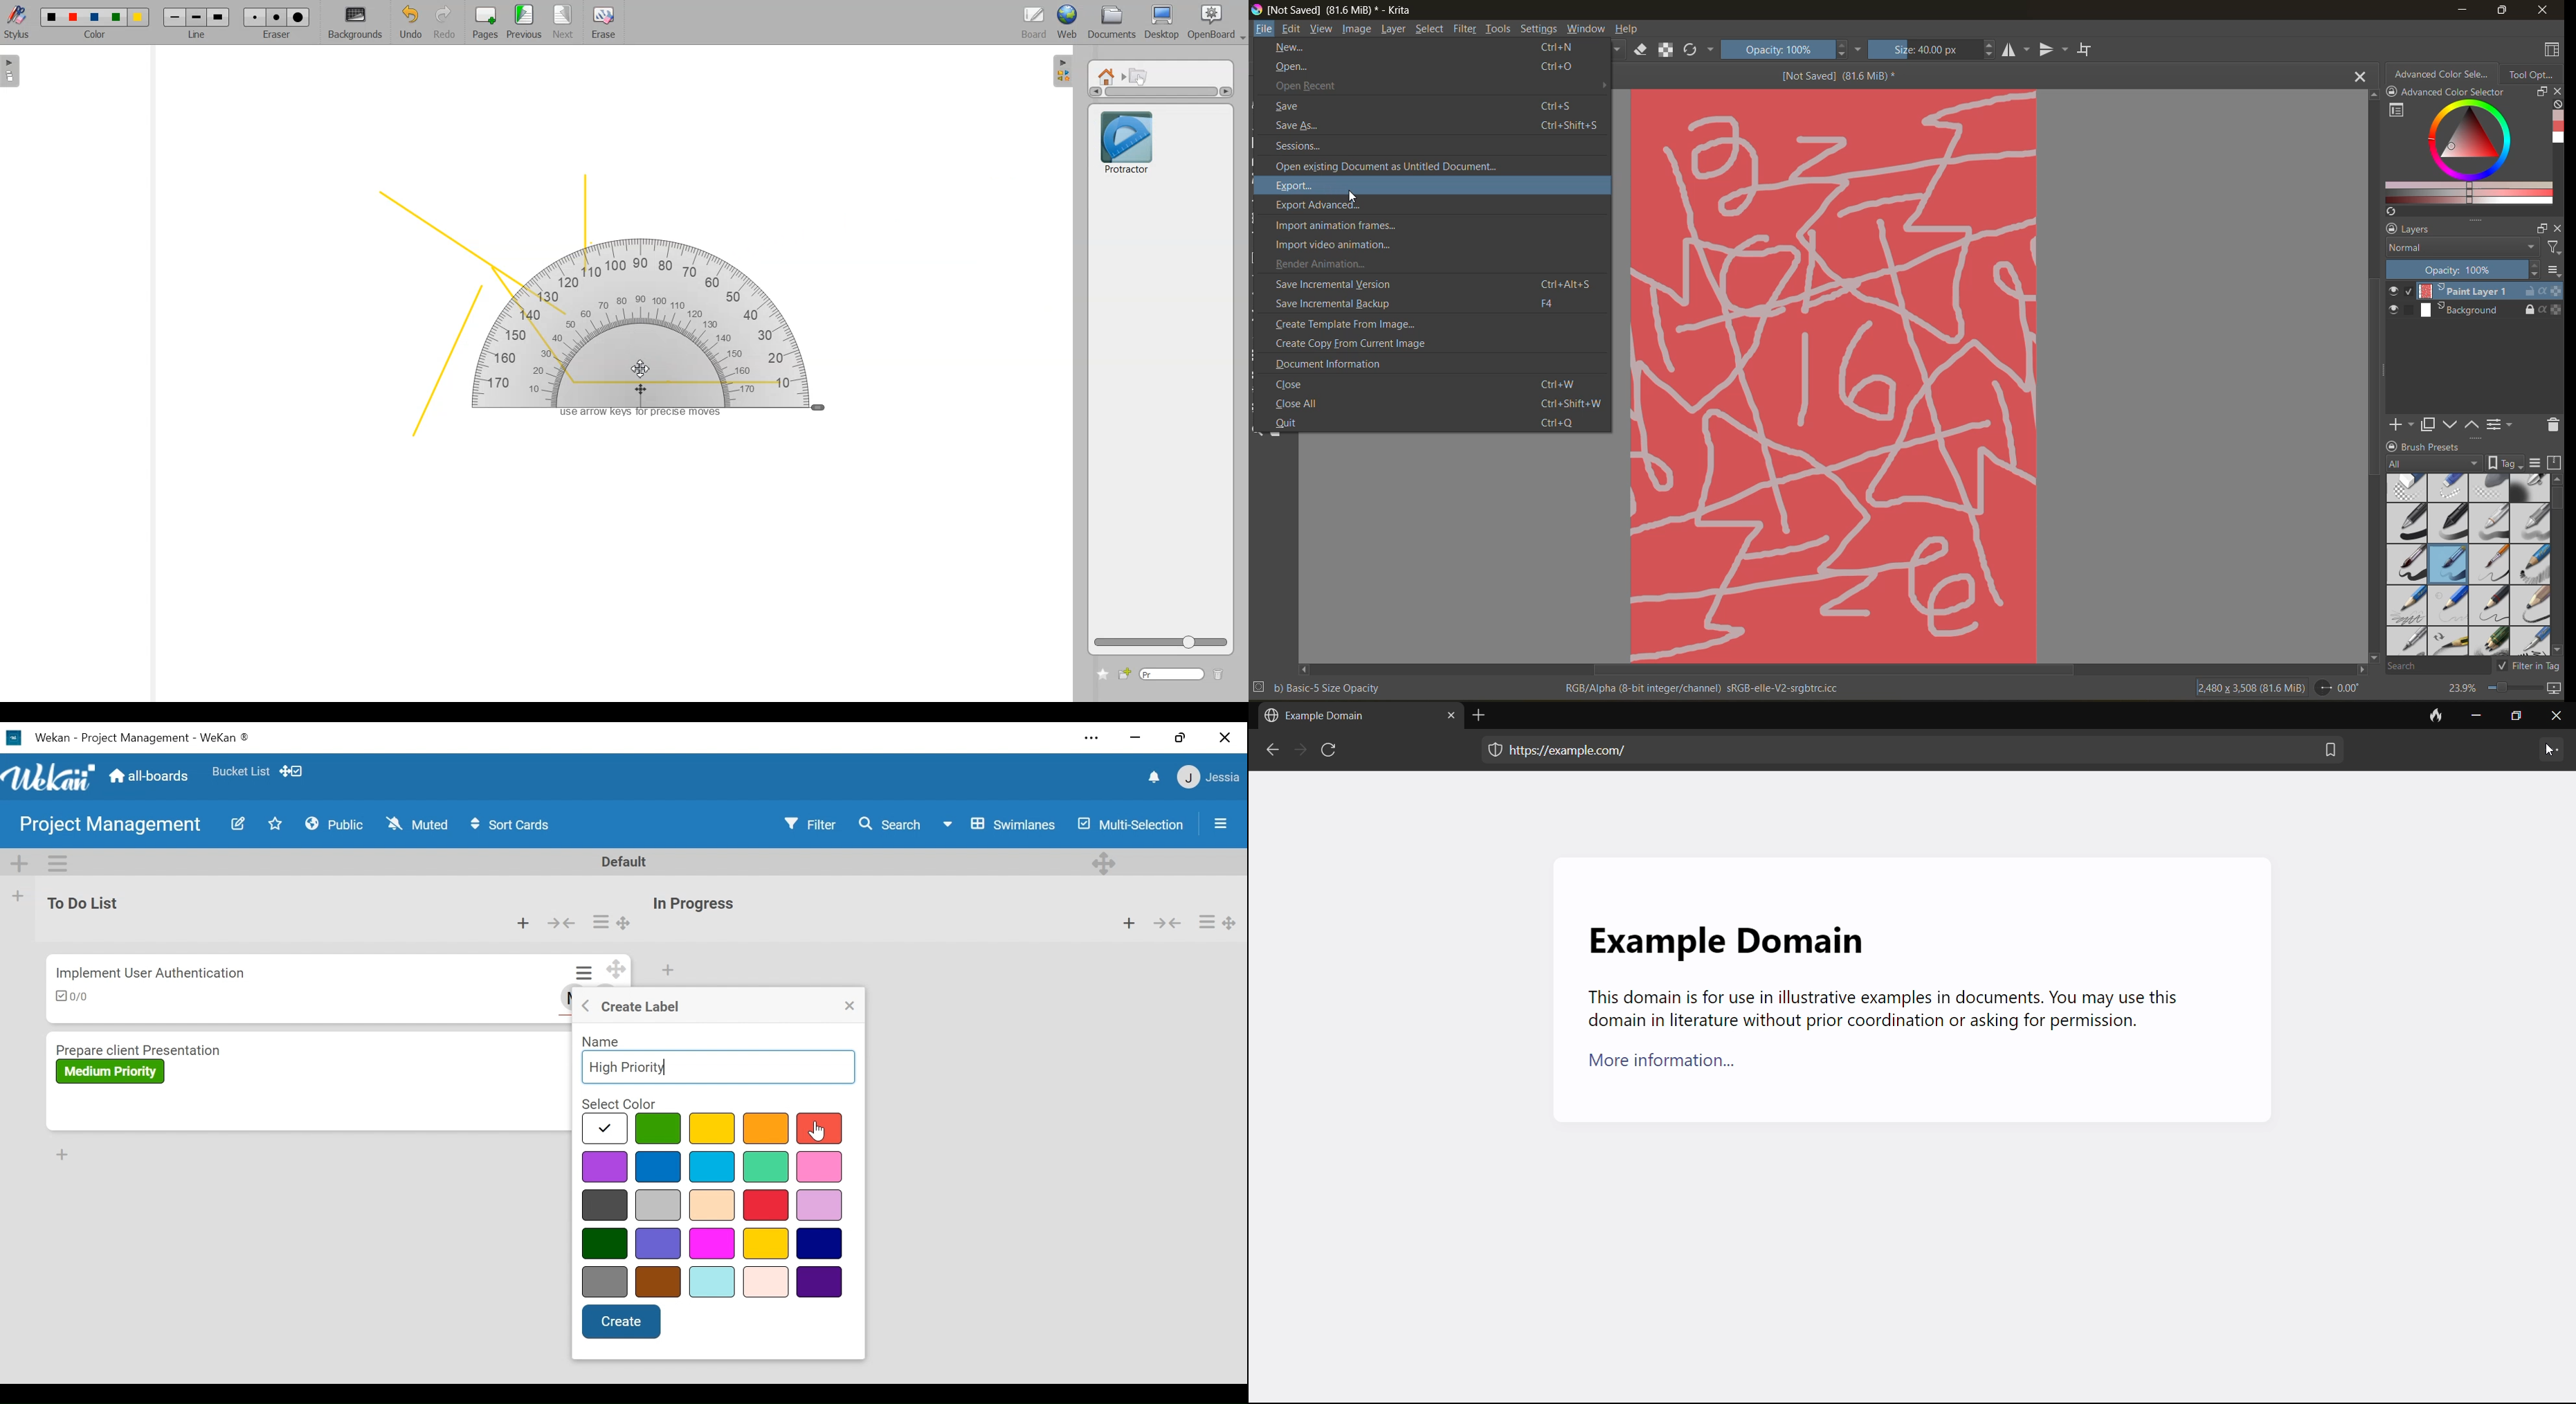  What do you see at coordinates (1314, 147) in the screenshot?
I see `sessions` at bounding box center [1314, 147].